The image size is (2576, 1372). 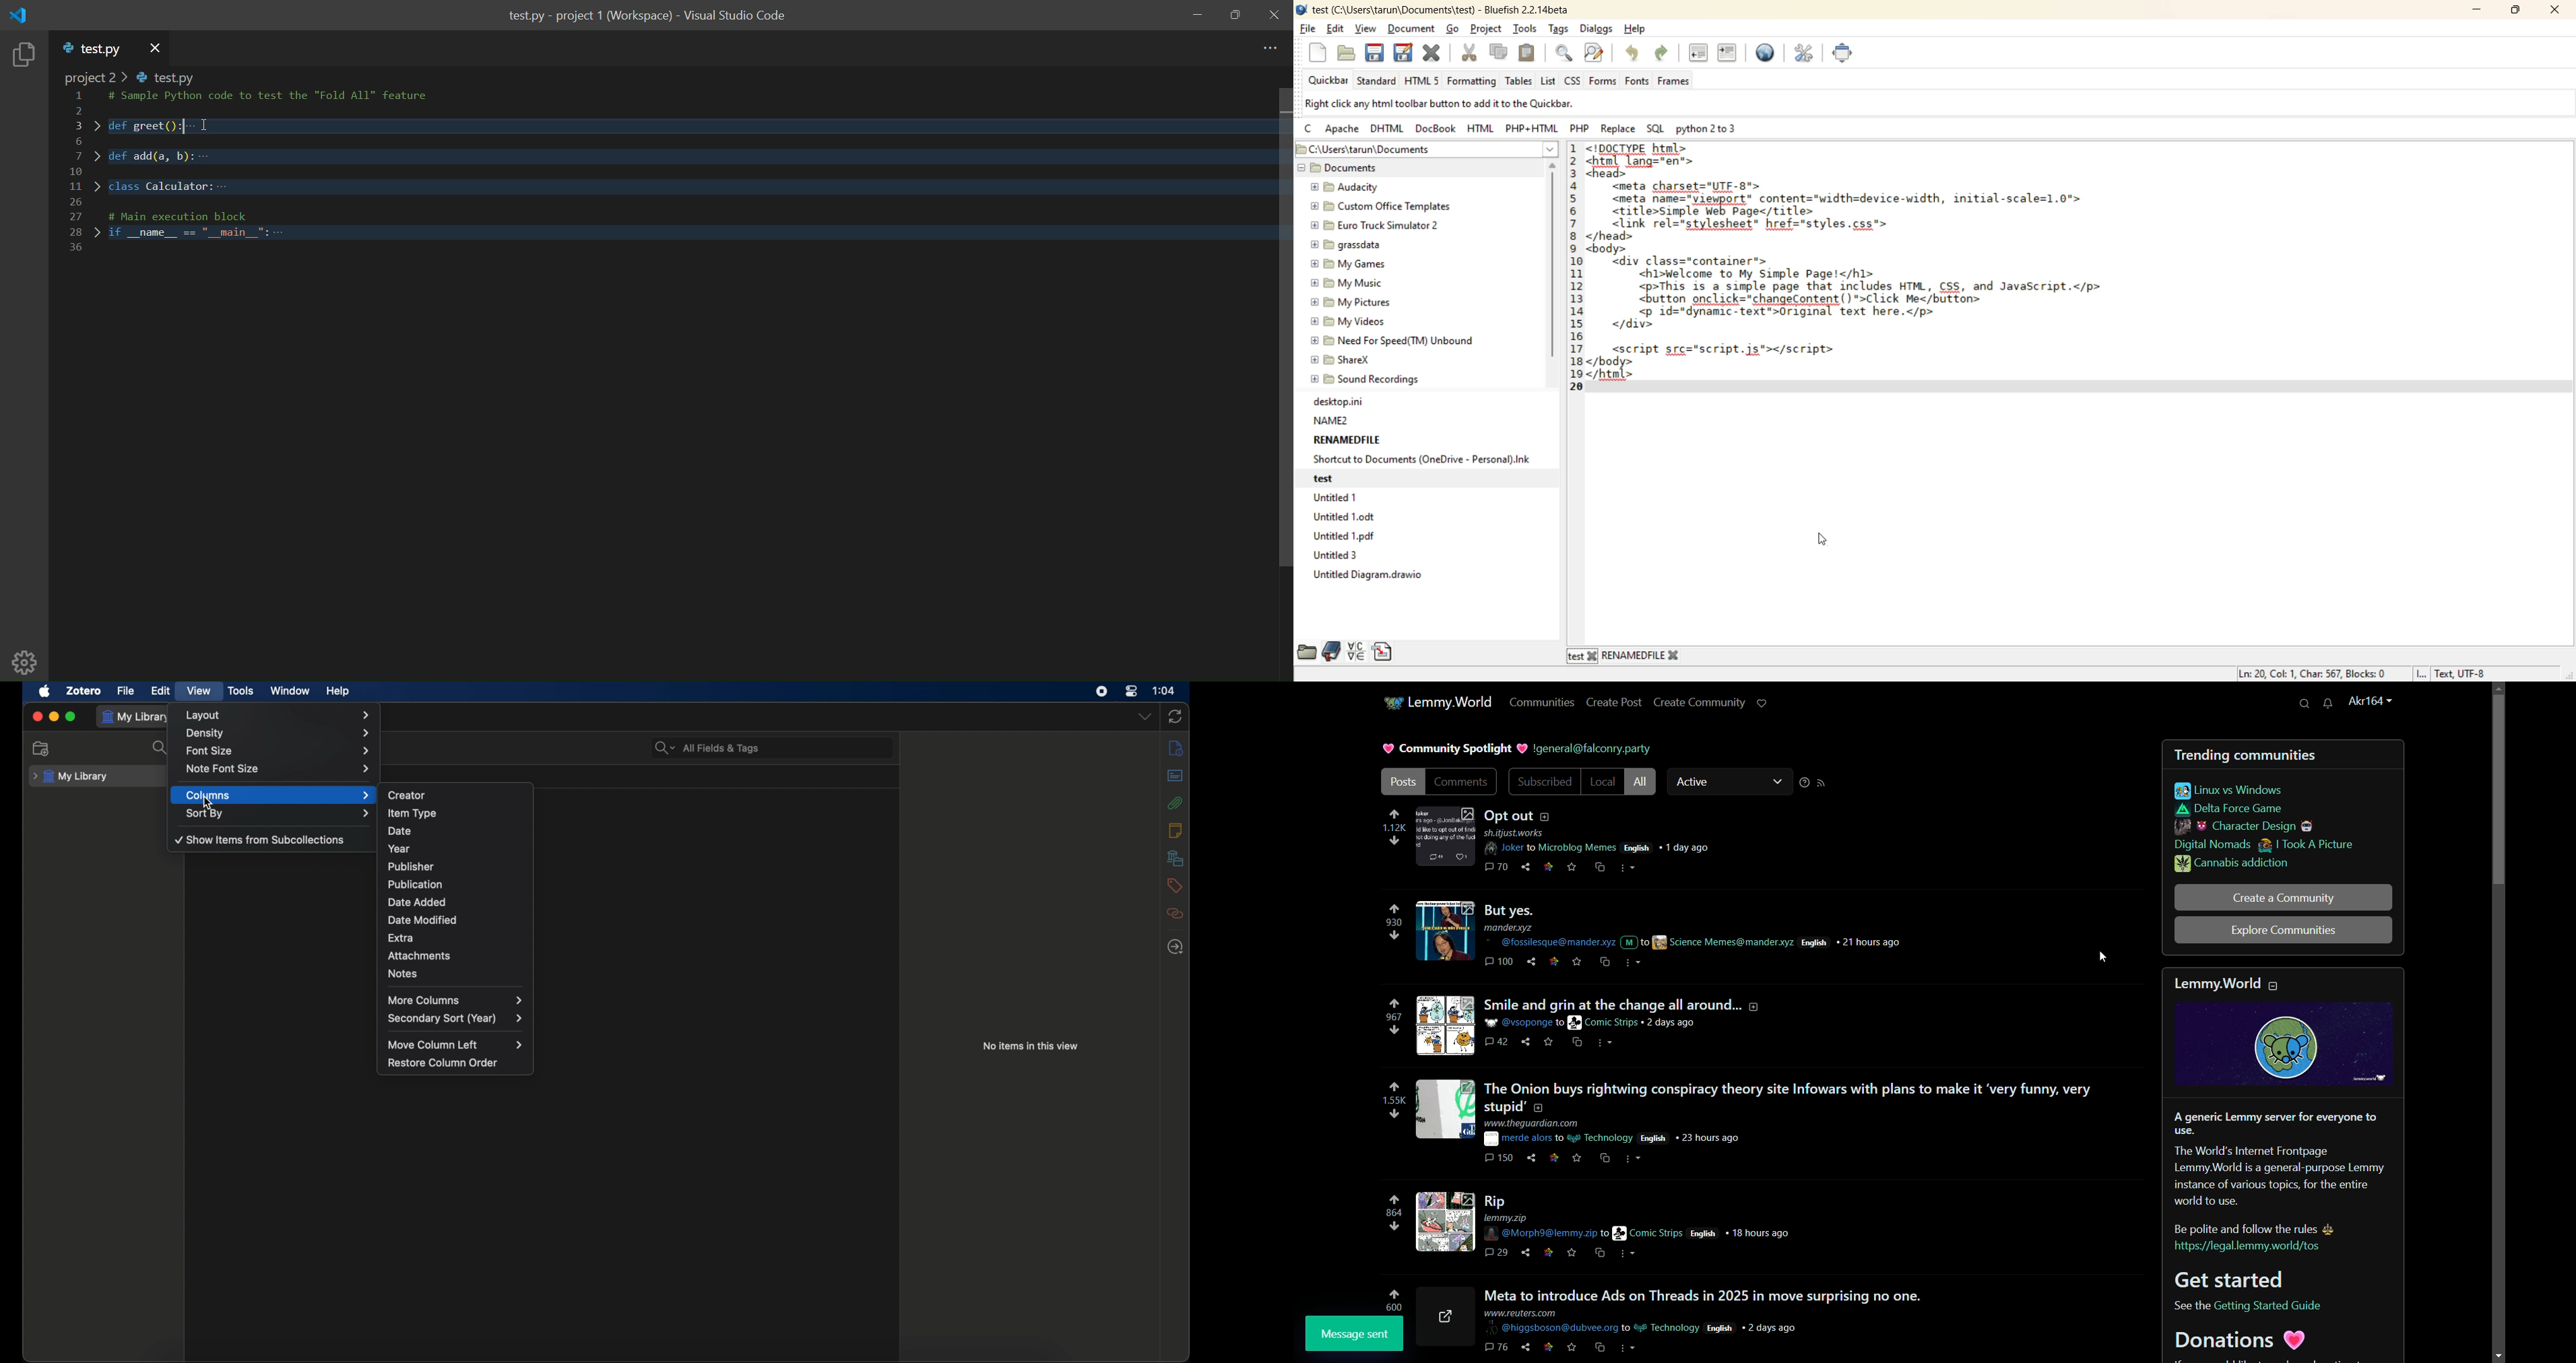 I want to click on fonts, so click(x=1639, y=82).